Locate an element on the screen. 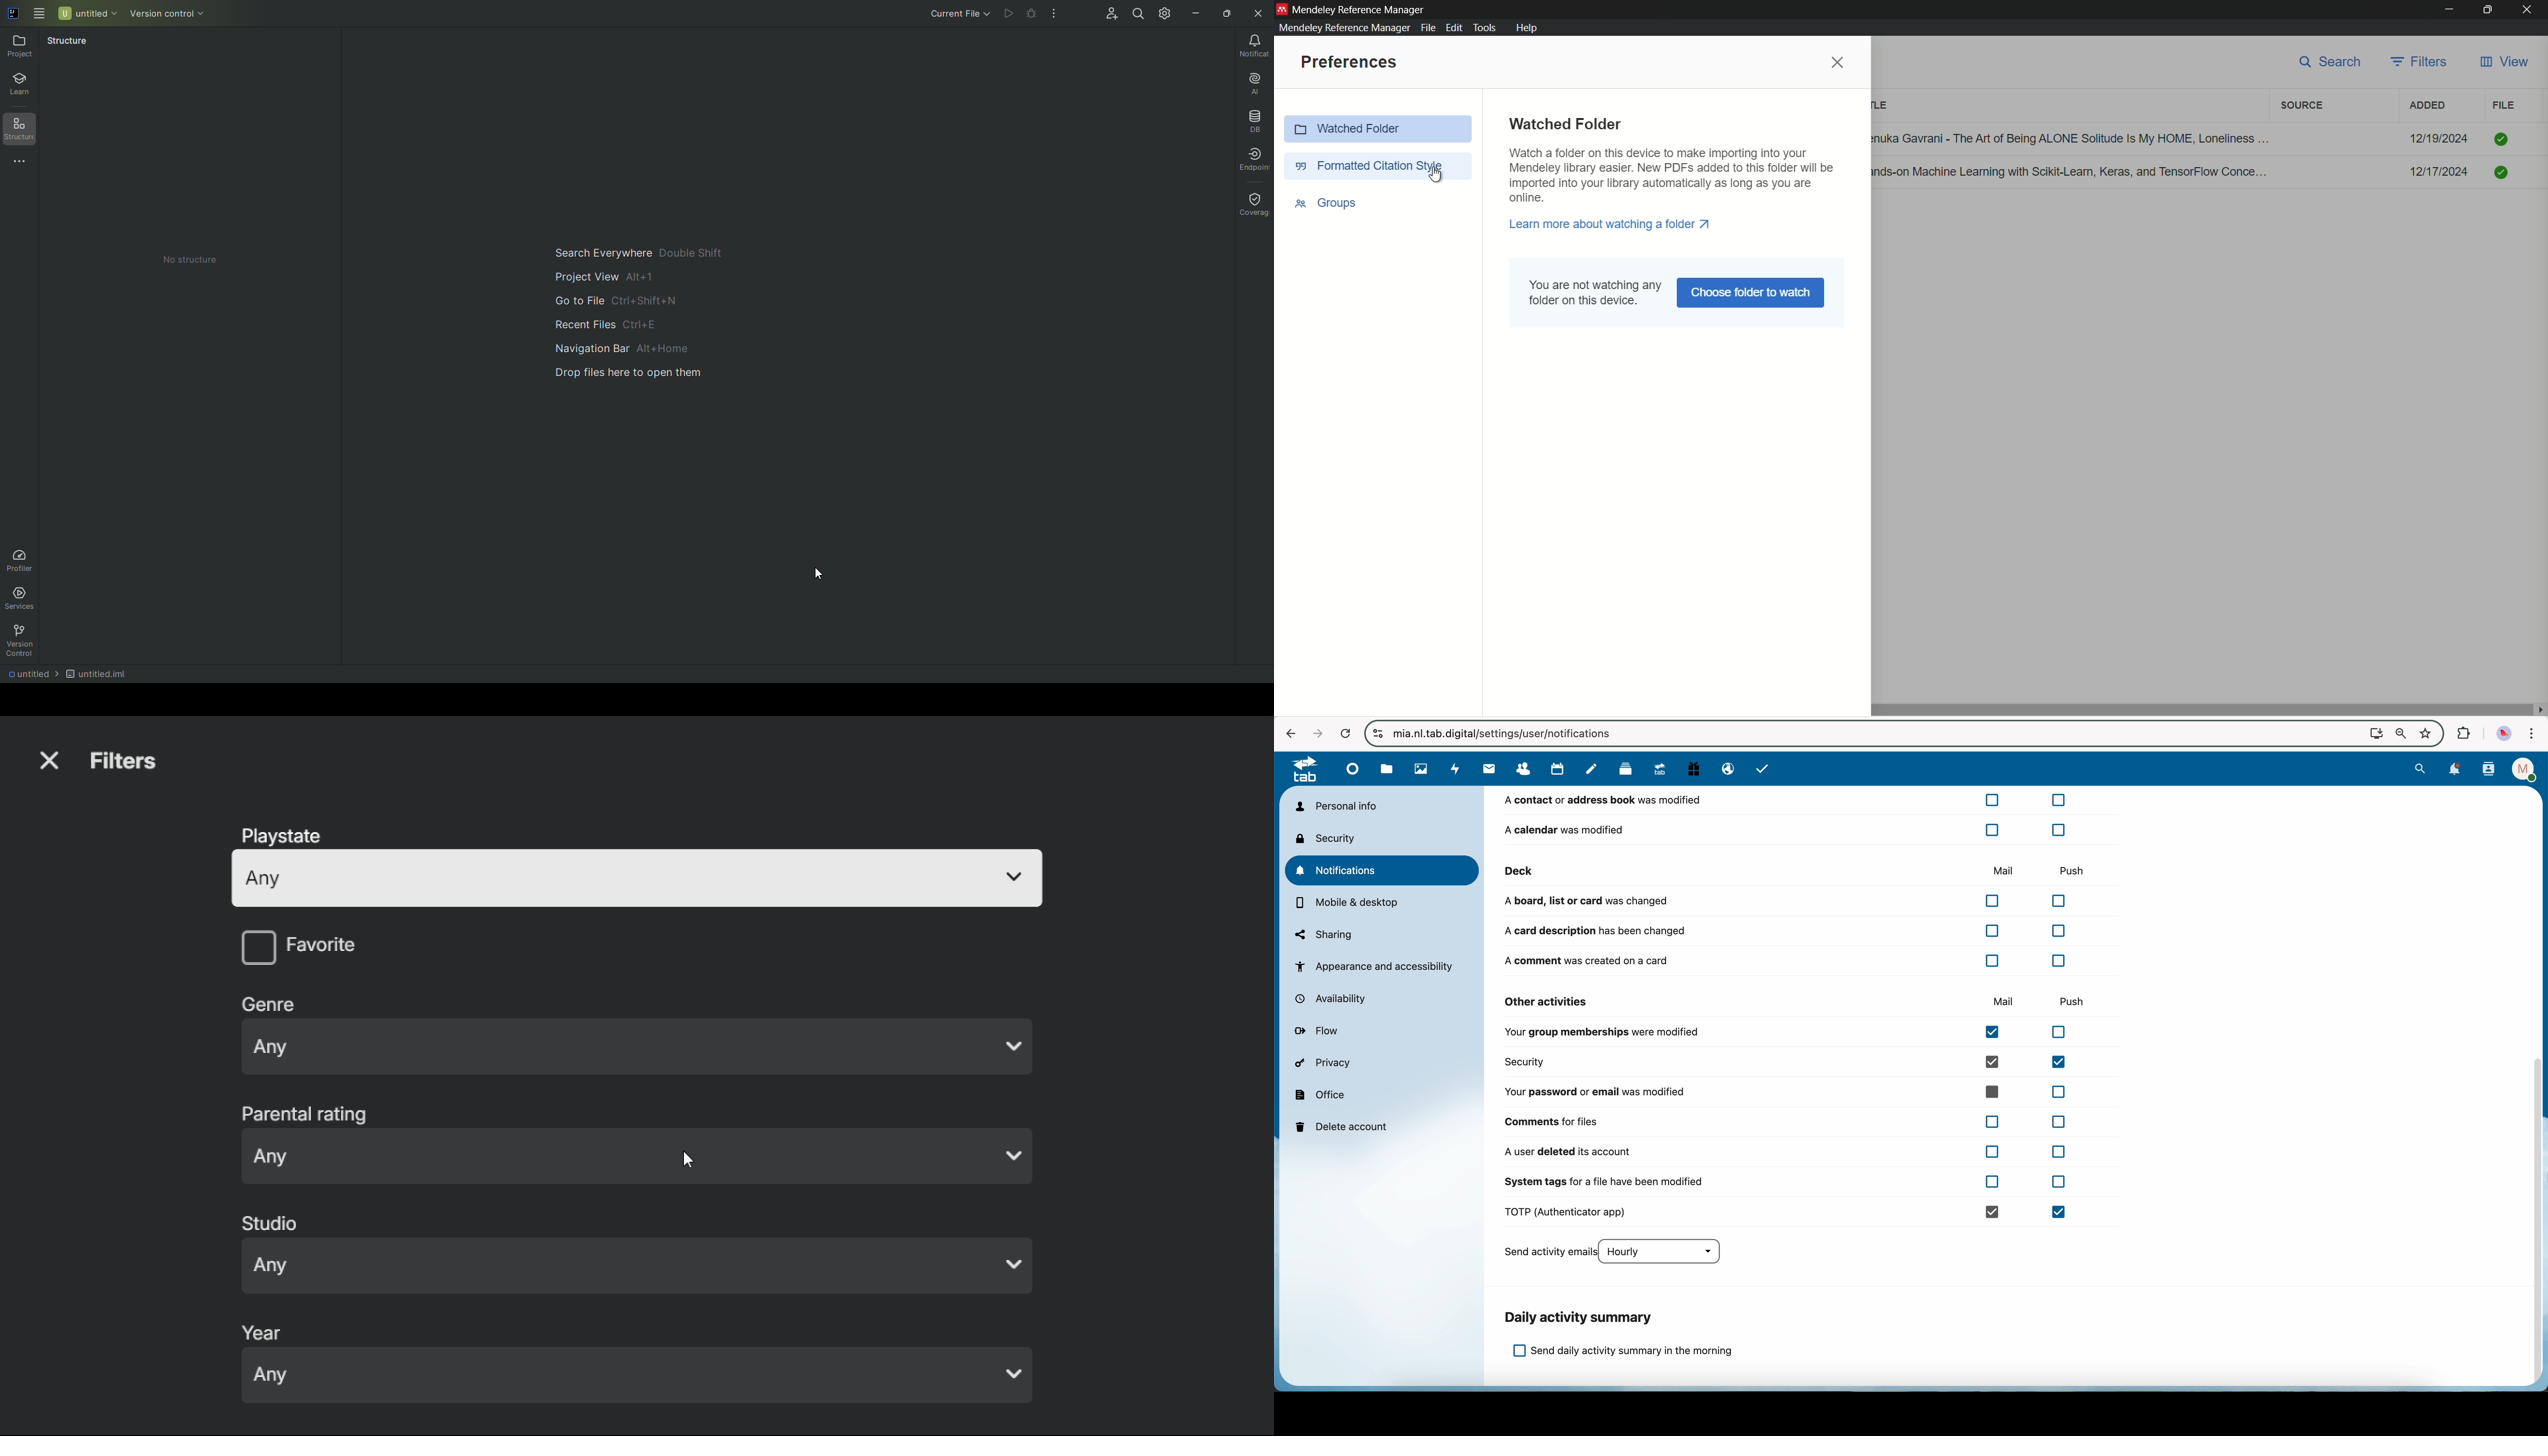  privacy is located at coordinates (1326, 1064).